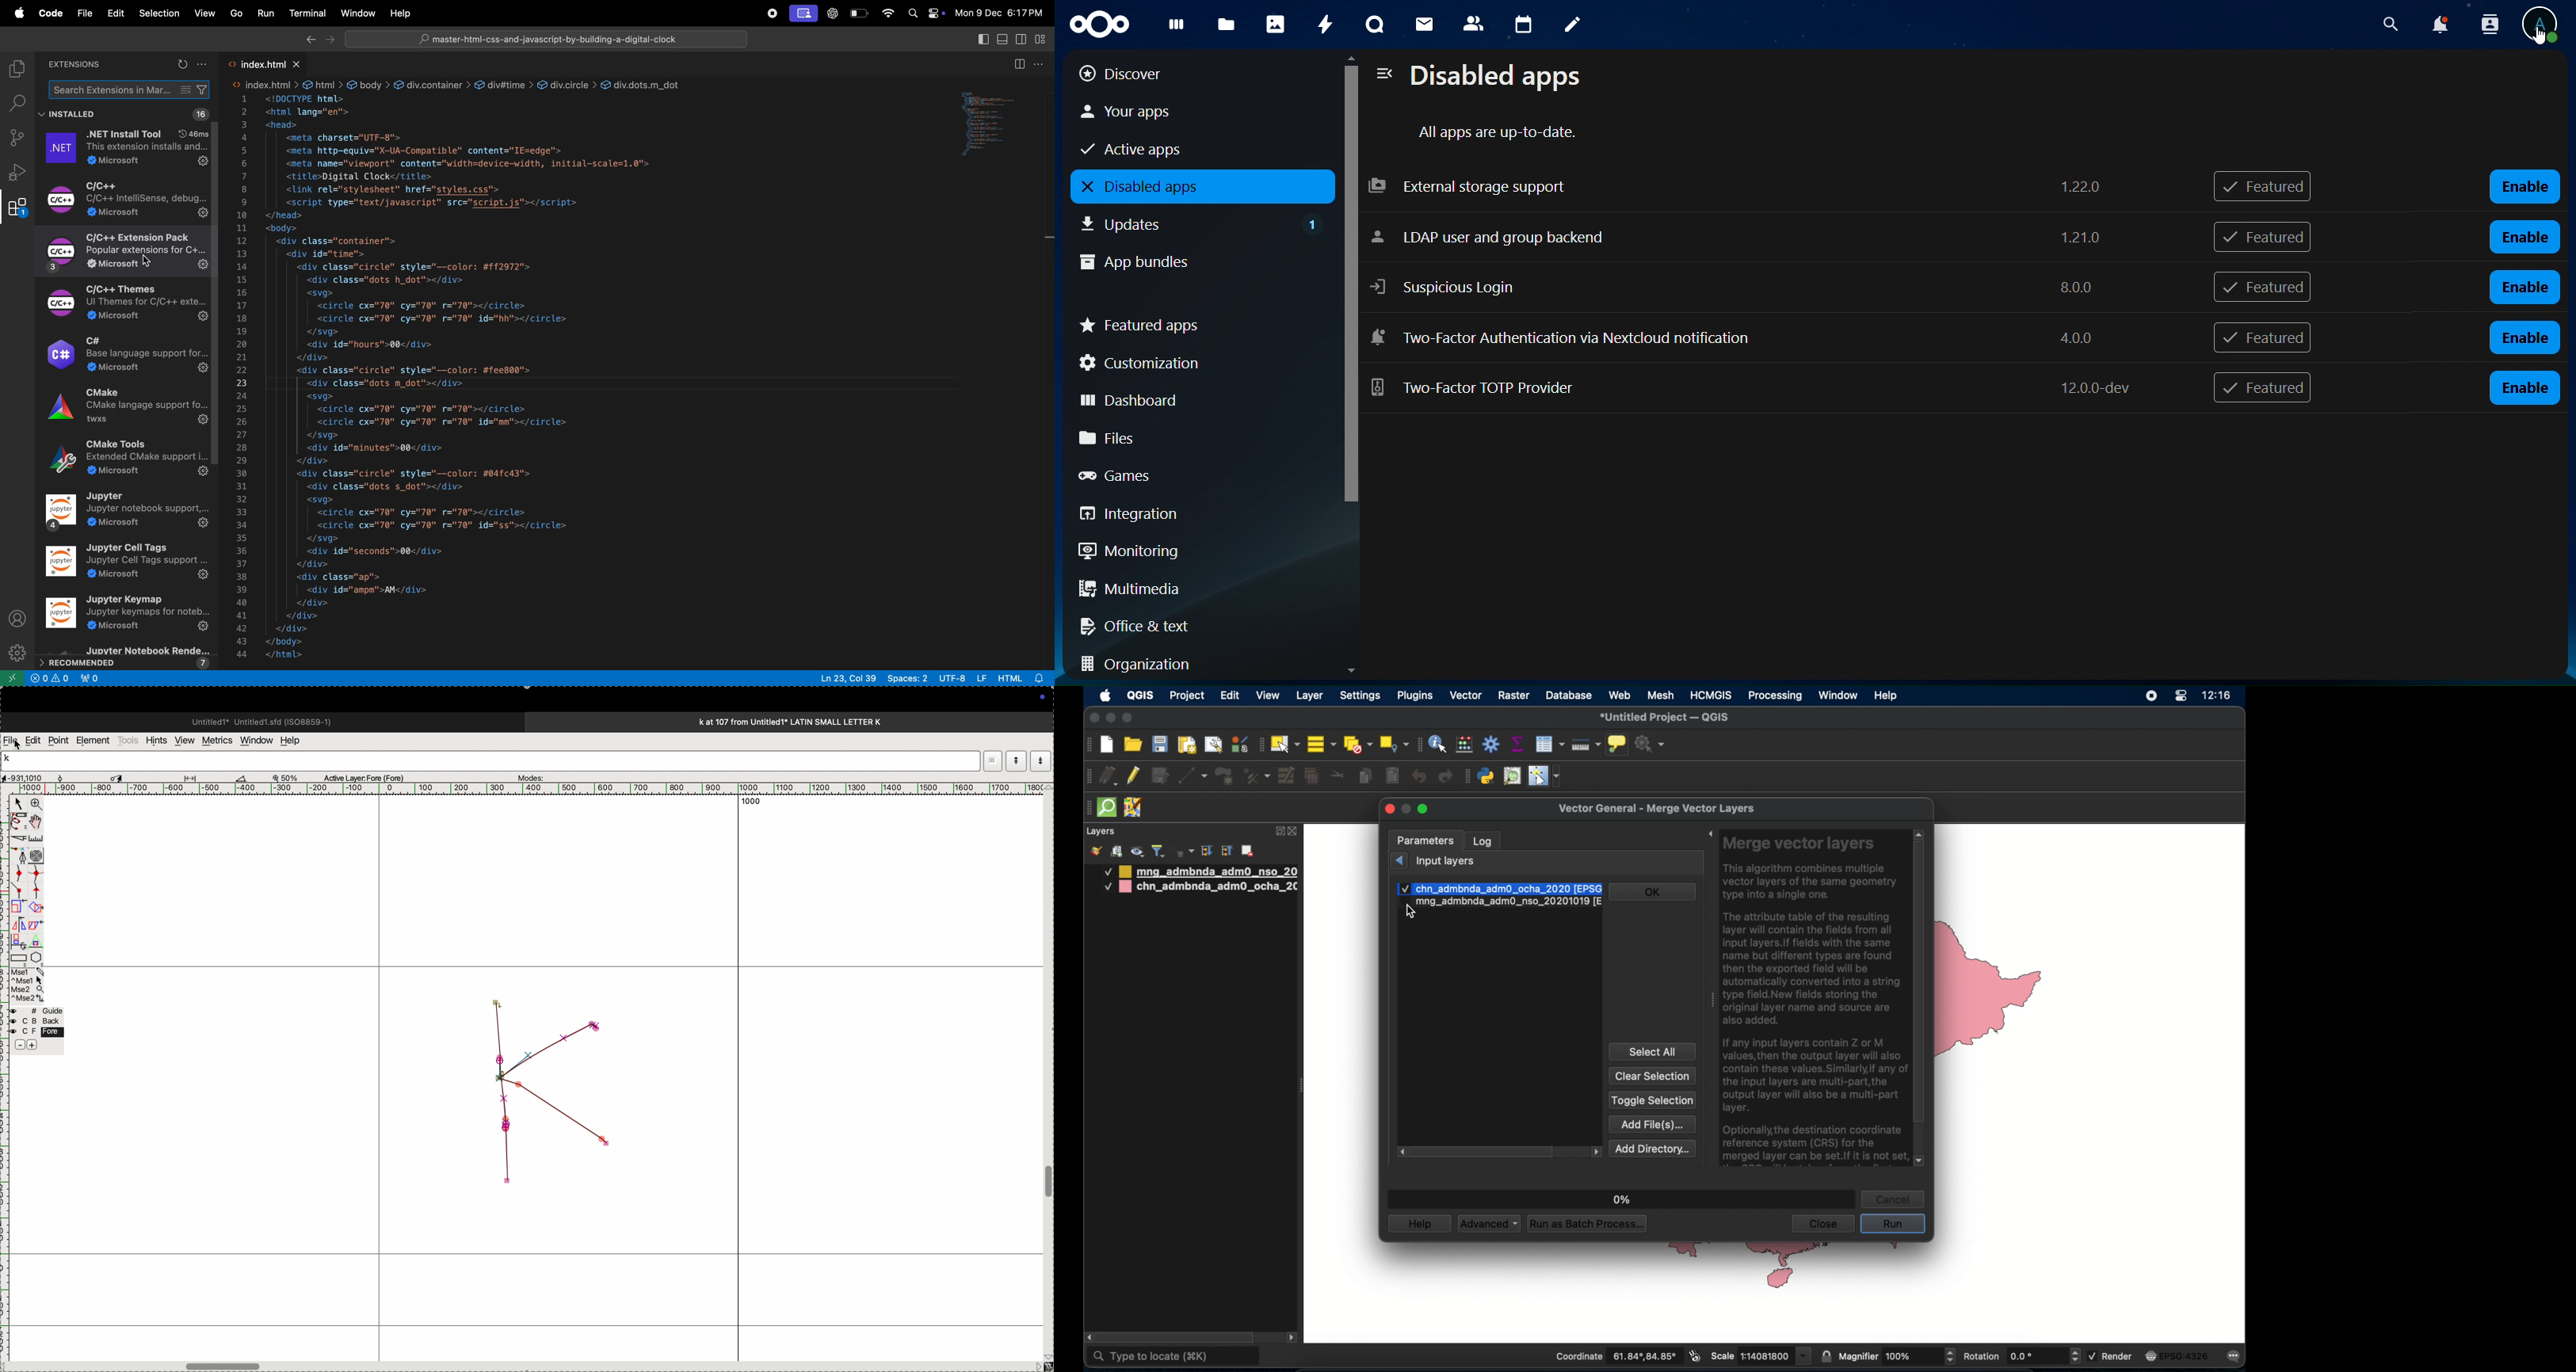  I want to click on close navigation, so click(1383, 74).